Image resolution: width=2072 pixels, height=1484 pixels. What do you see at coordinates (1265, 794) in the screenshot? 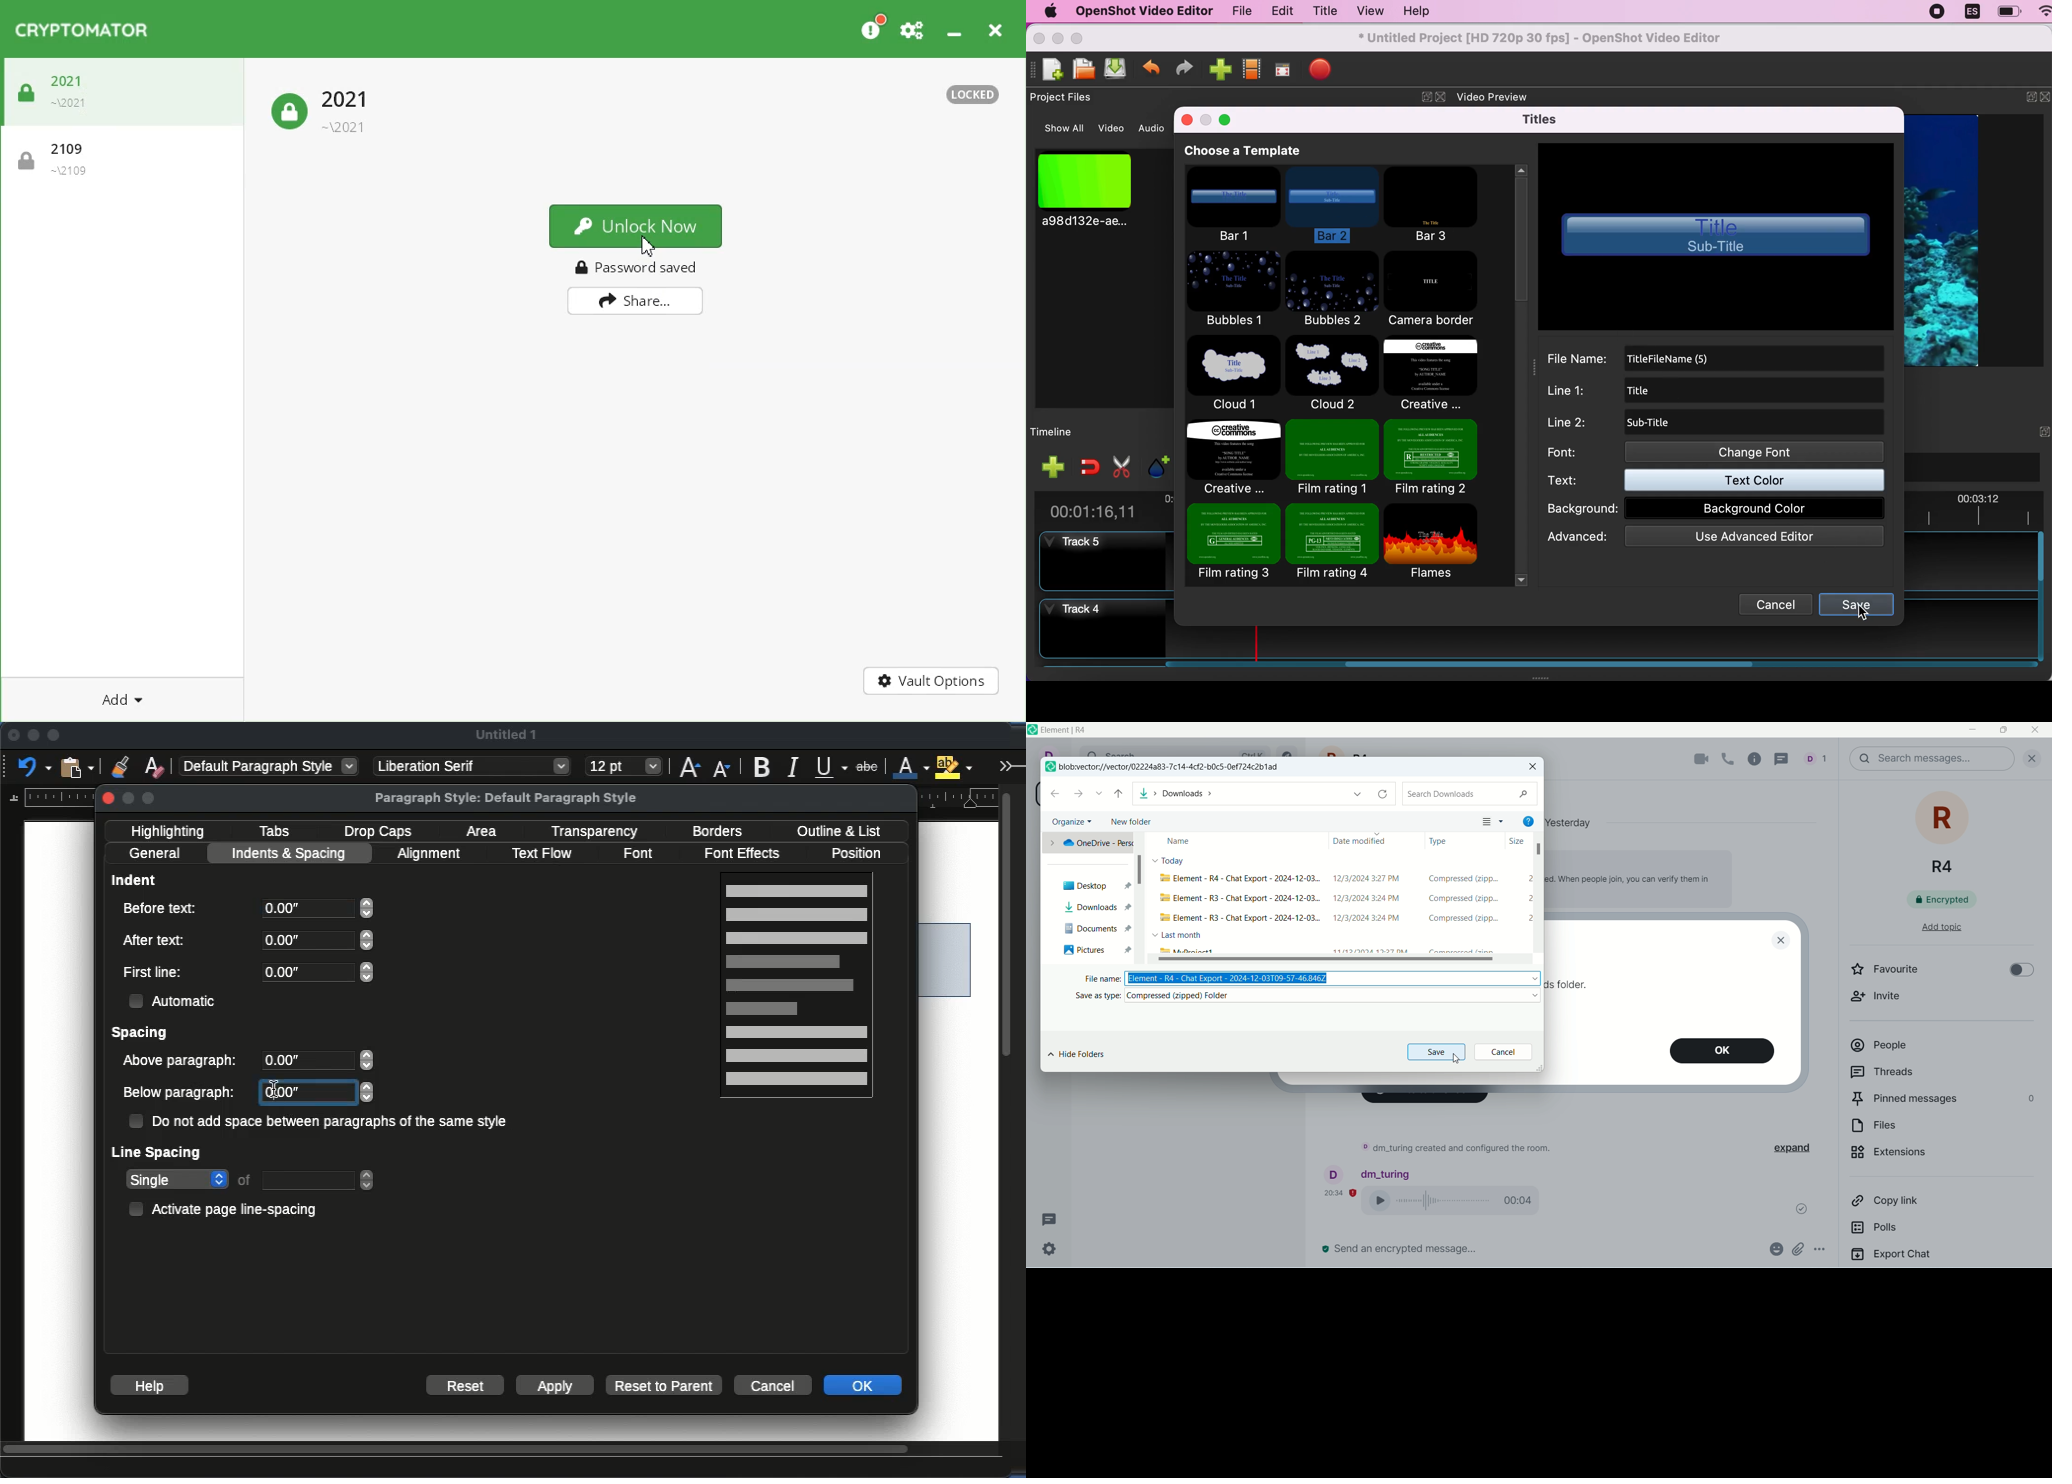
I see `downloads` at bounding box center [1265, 794].